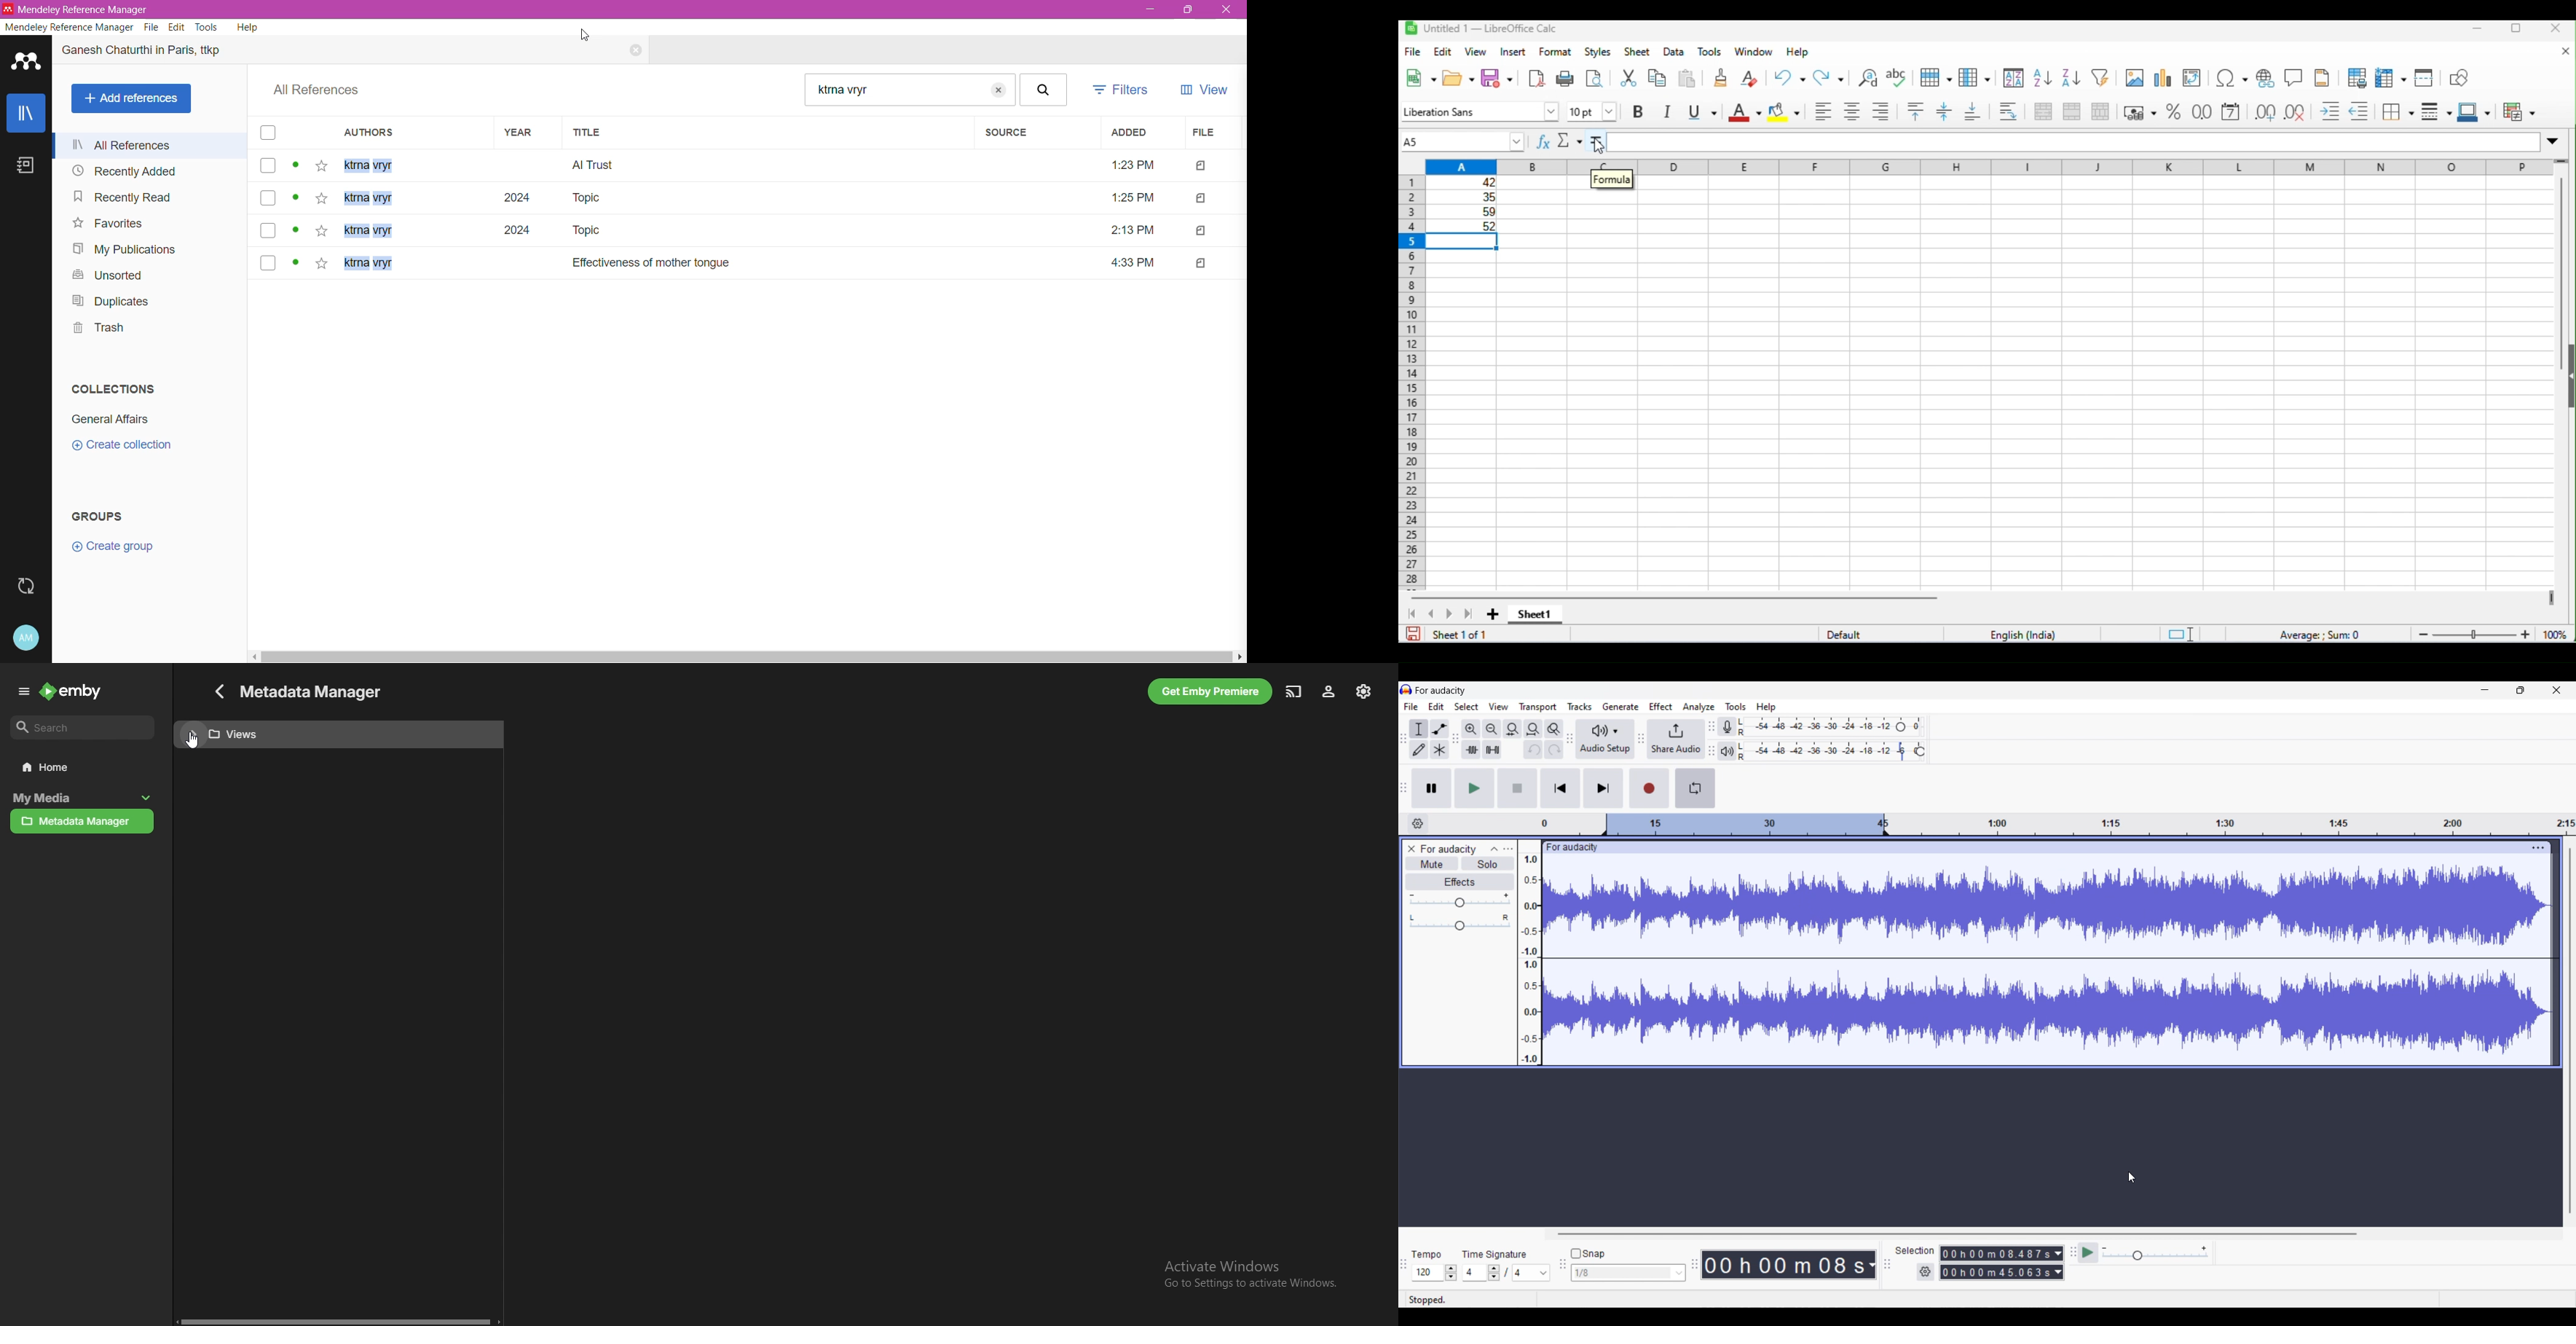  I want to click on Software logo, so click(1406, 689).